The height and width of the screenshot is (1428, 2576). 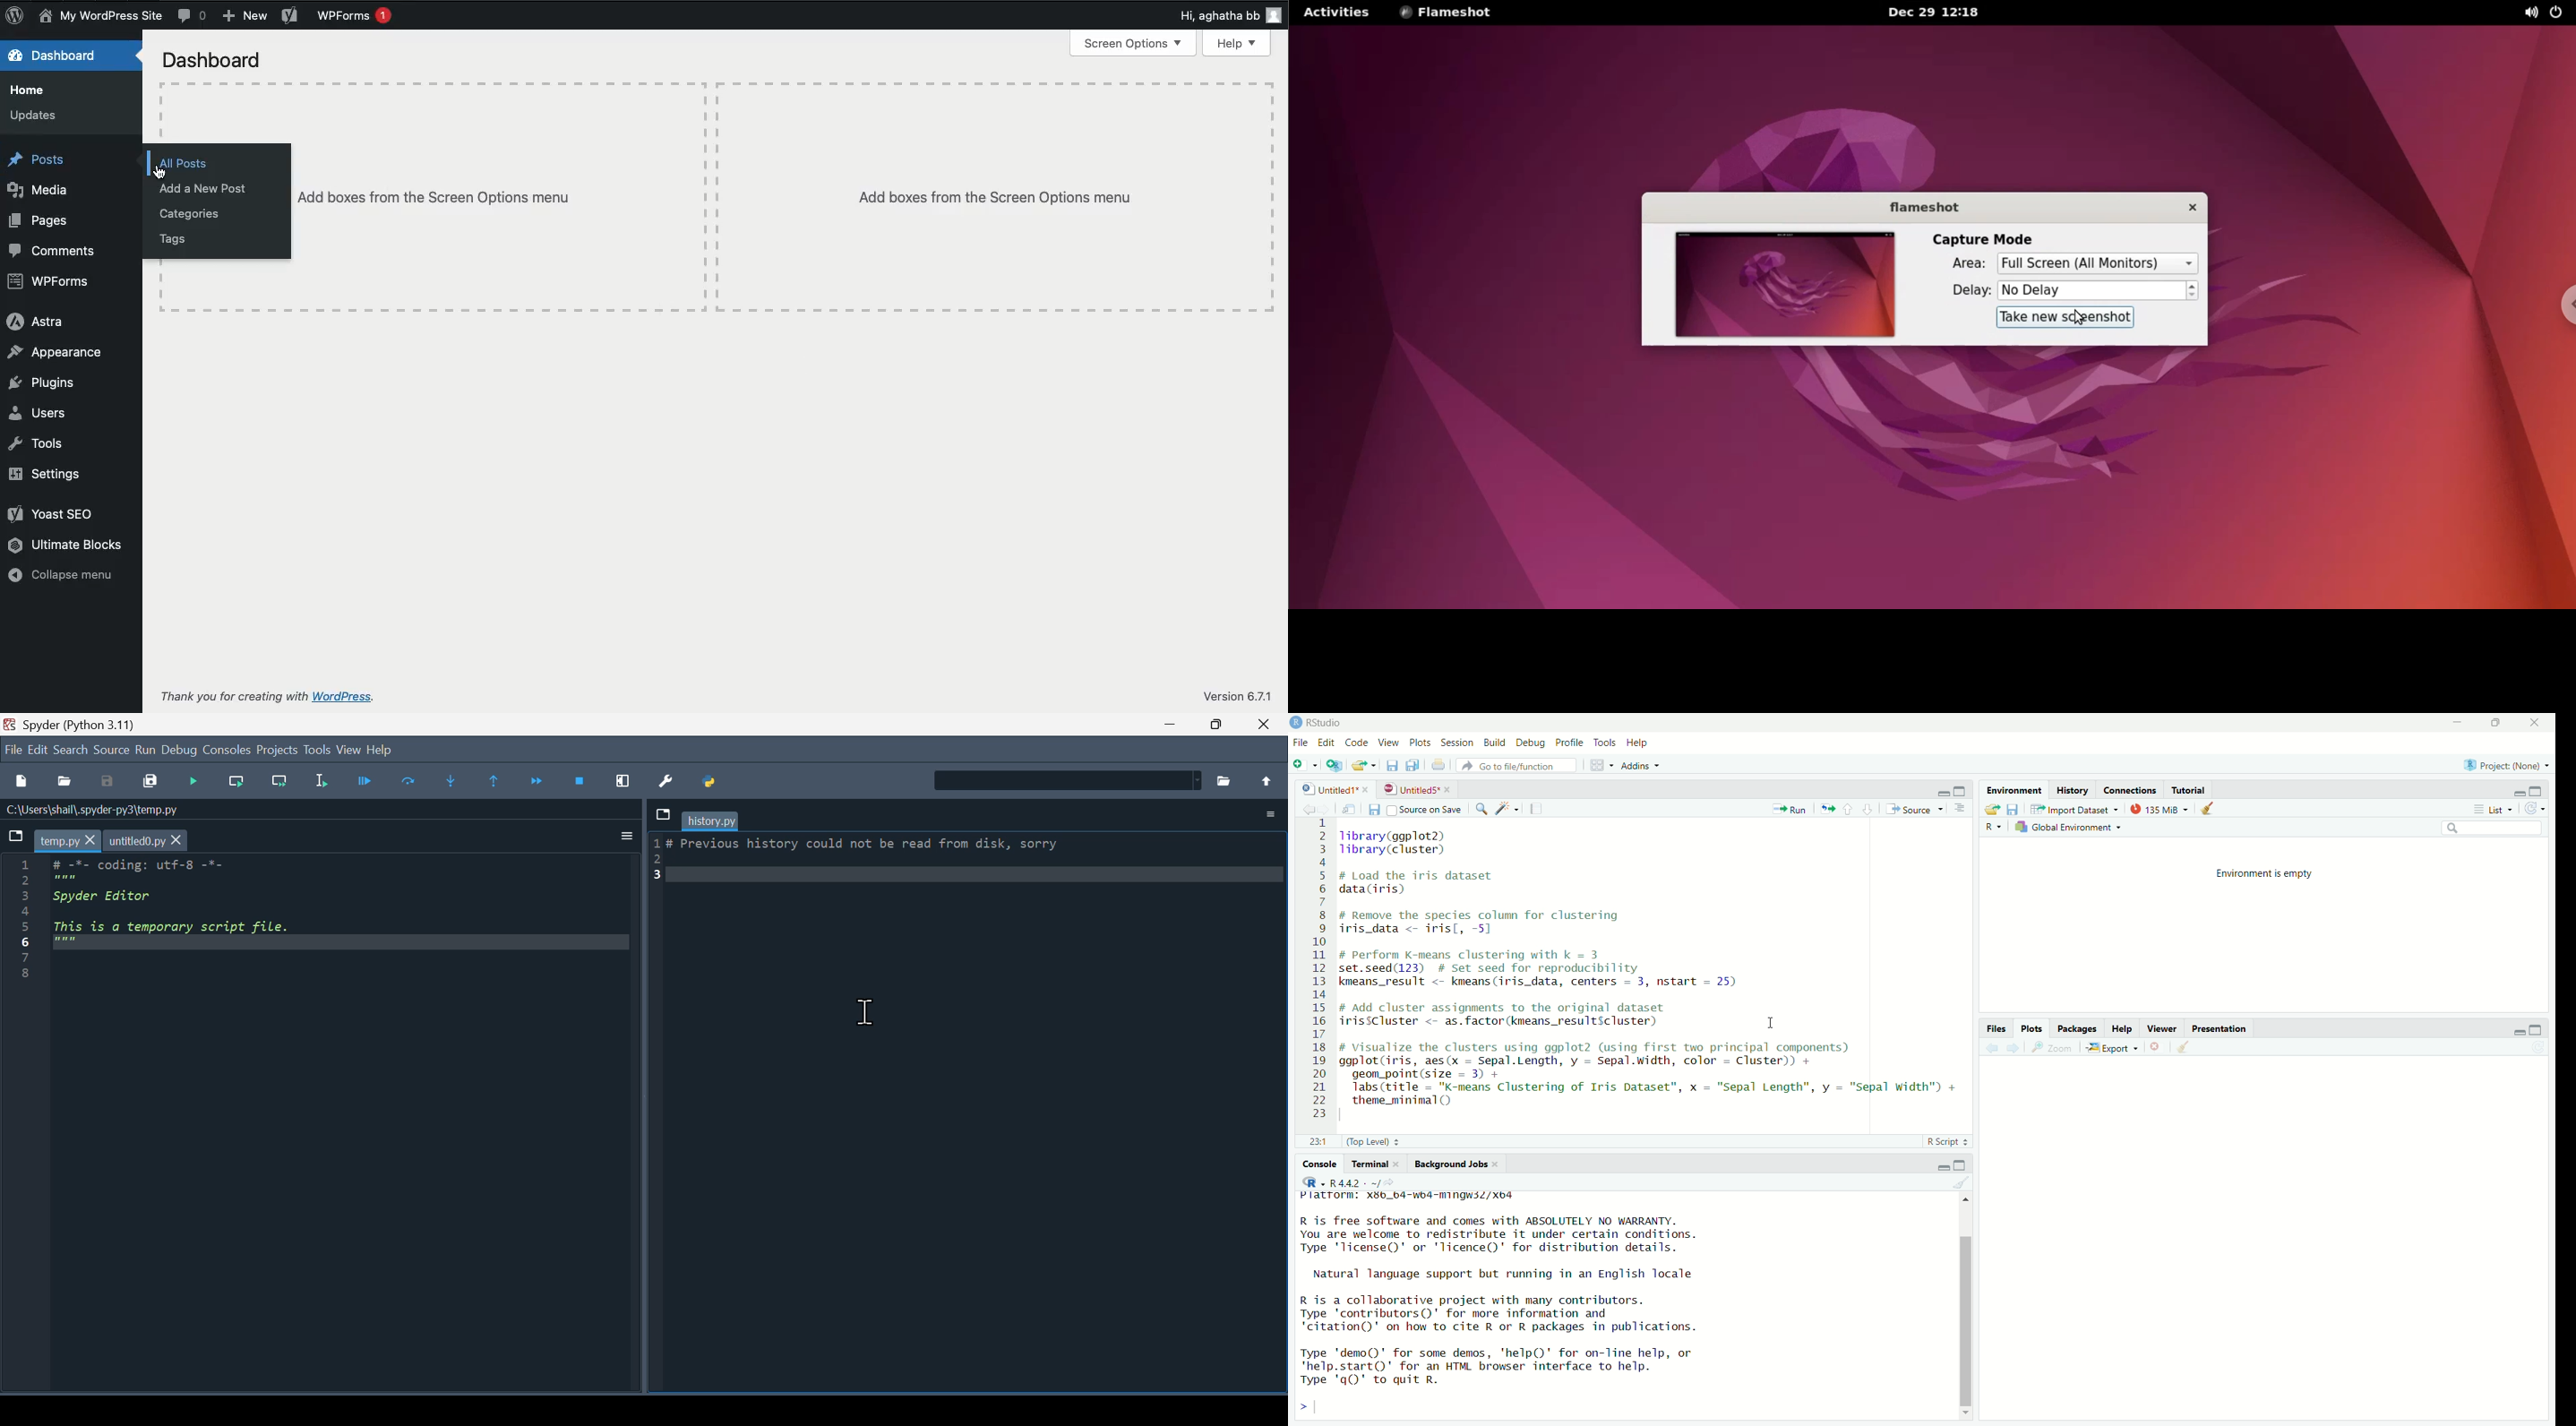 What do you see at coordinates (111, 750) in the screenshot?
I see `source` at bounding box center [111, 750].